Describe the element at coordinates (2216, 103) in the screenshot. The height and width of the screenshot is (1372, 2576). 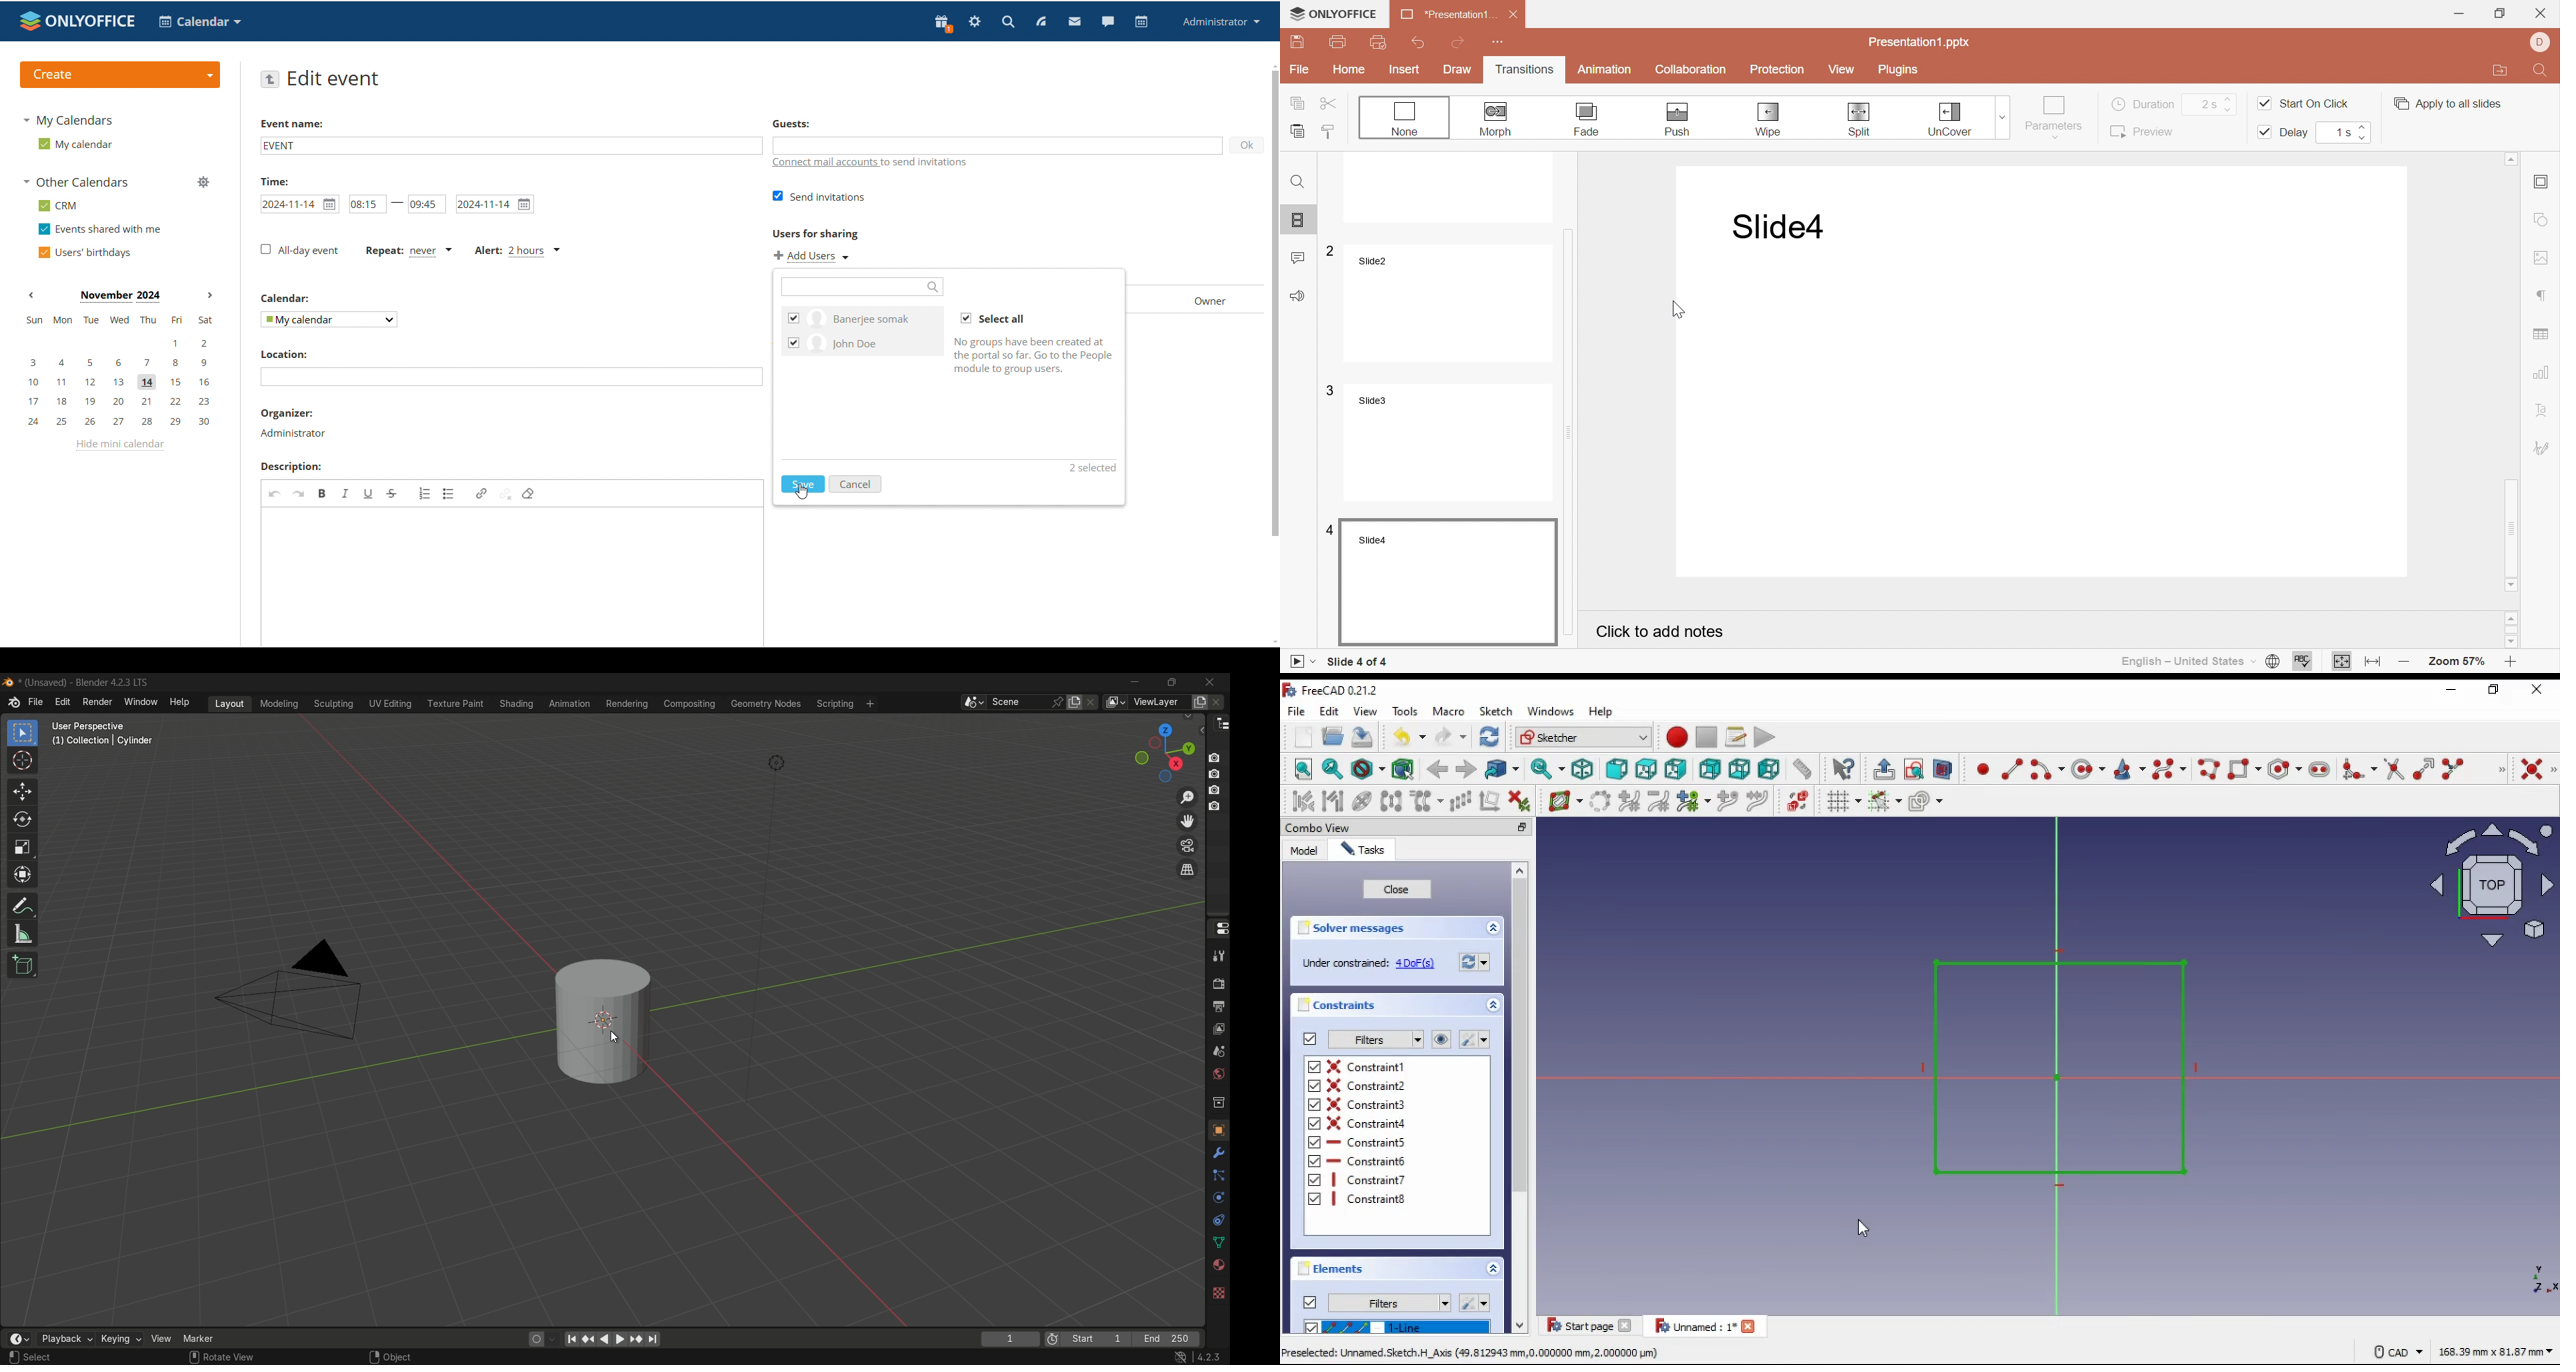
I see `2s` at that location.